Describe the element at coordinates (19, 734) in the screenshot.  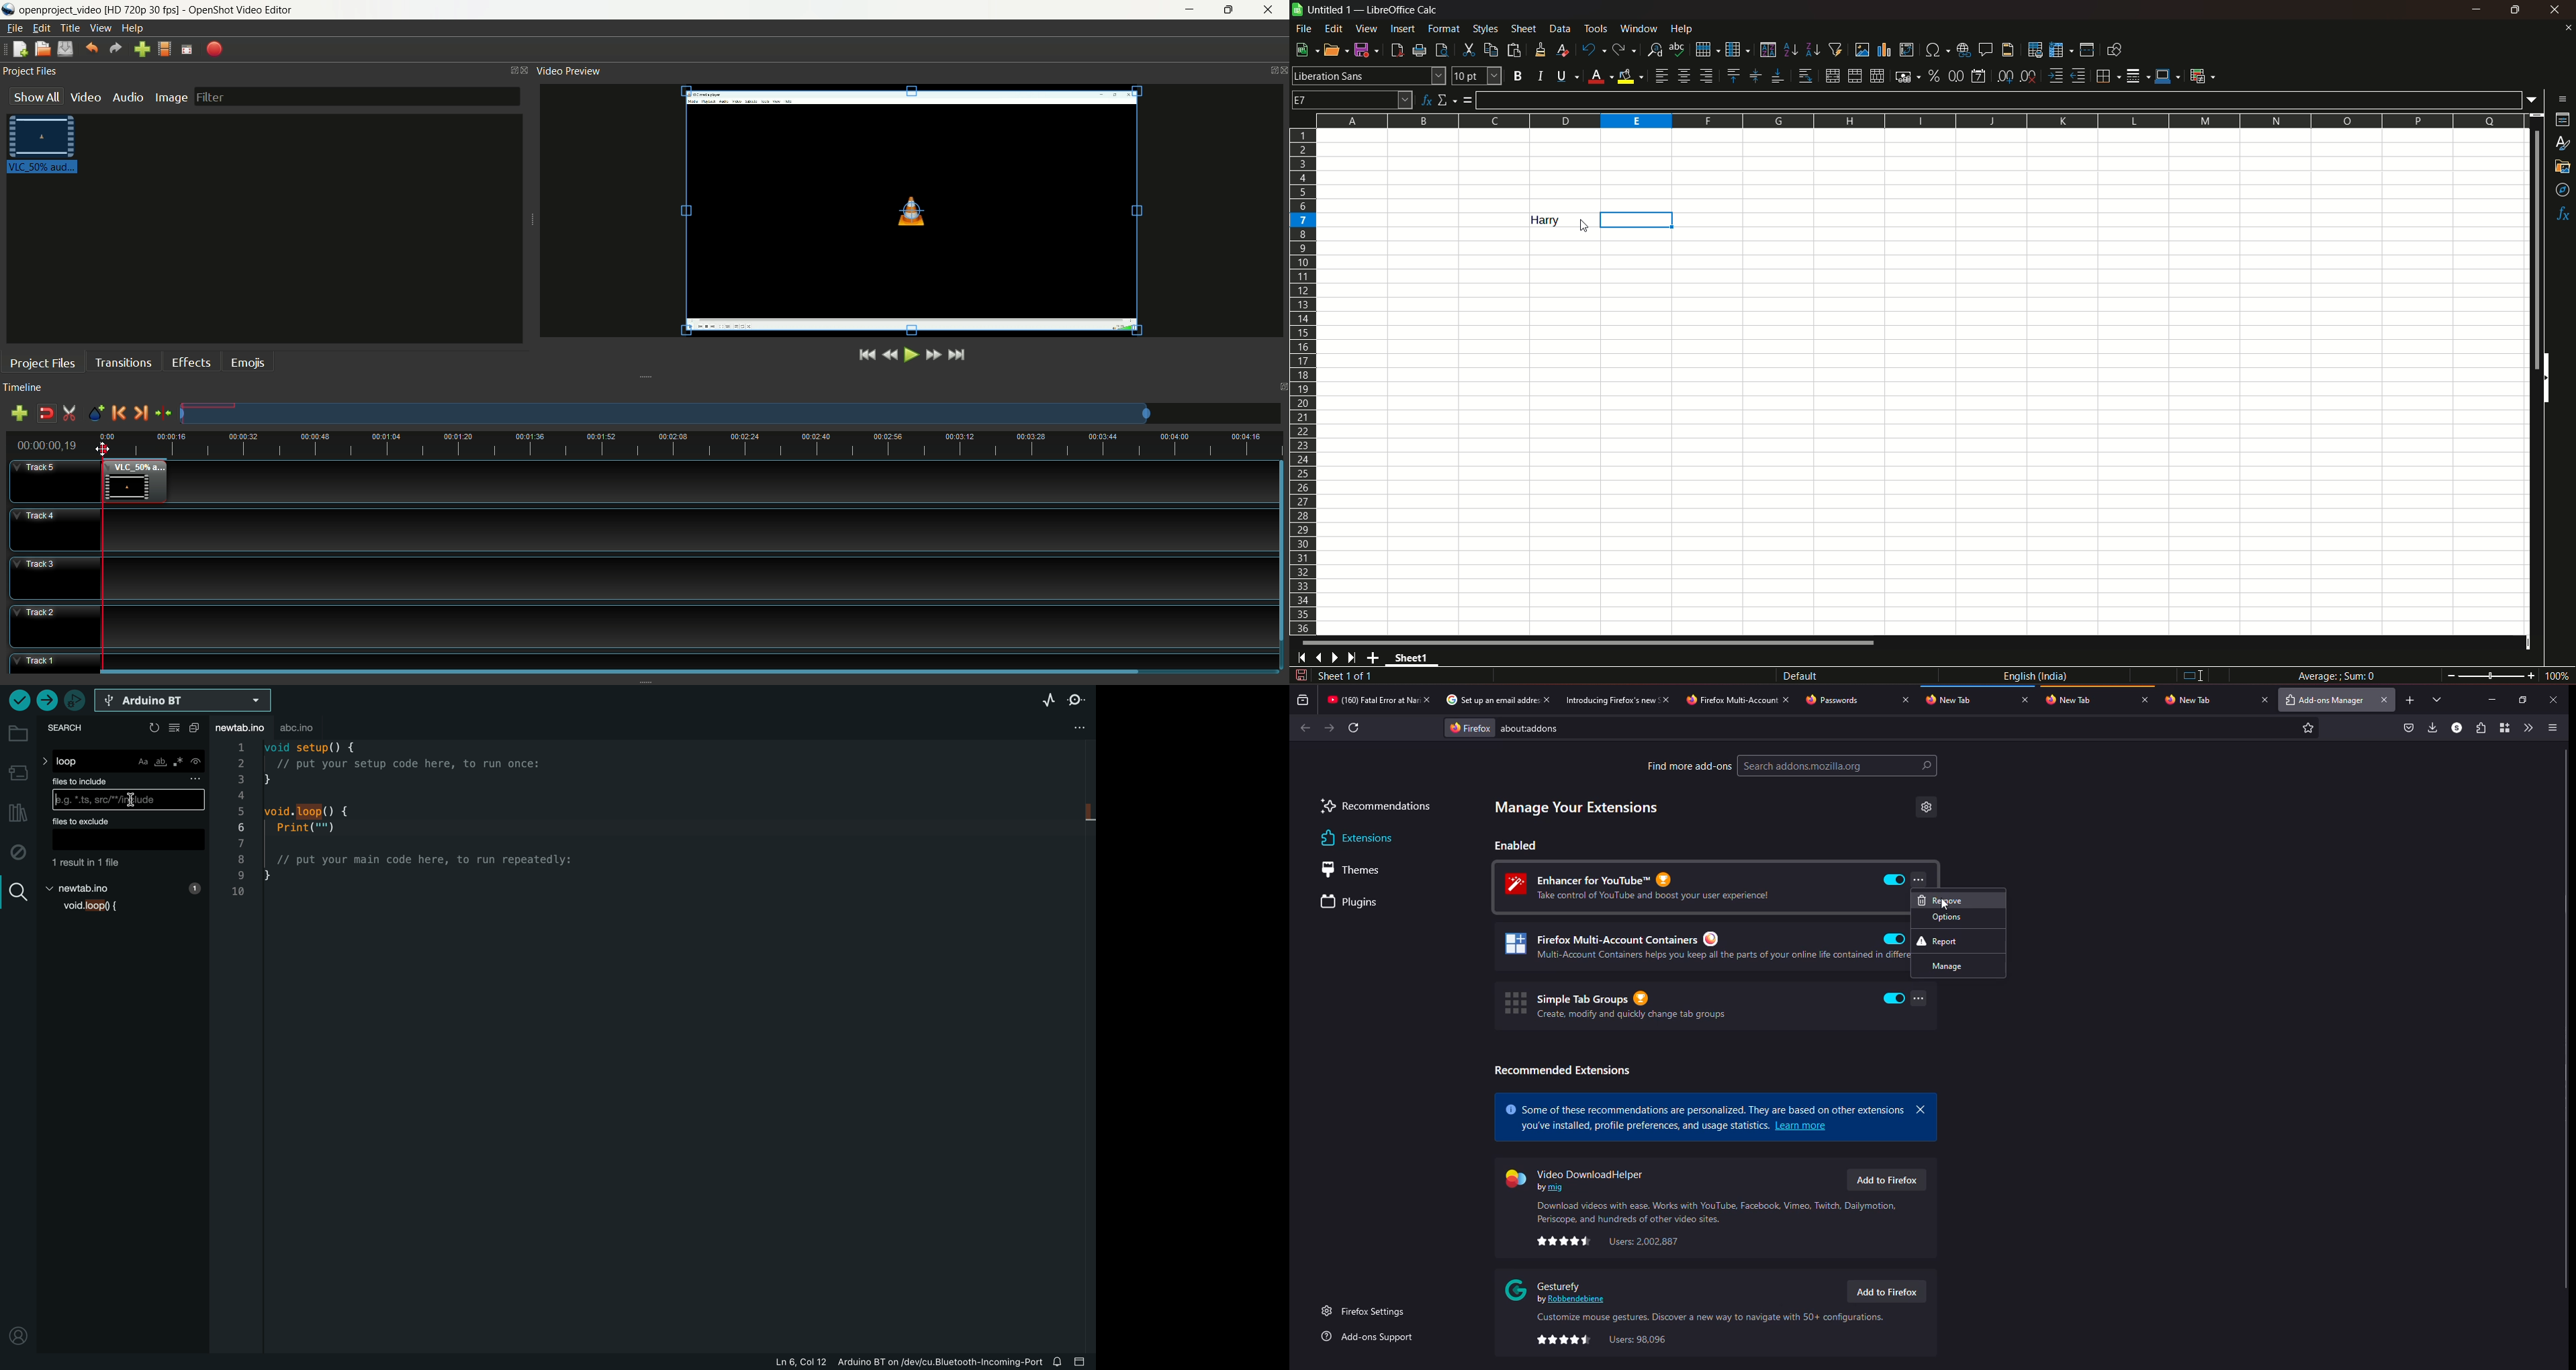
I see `folder` at that location.